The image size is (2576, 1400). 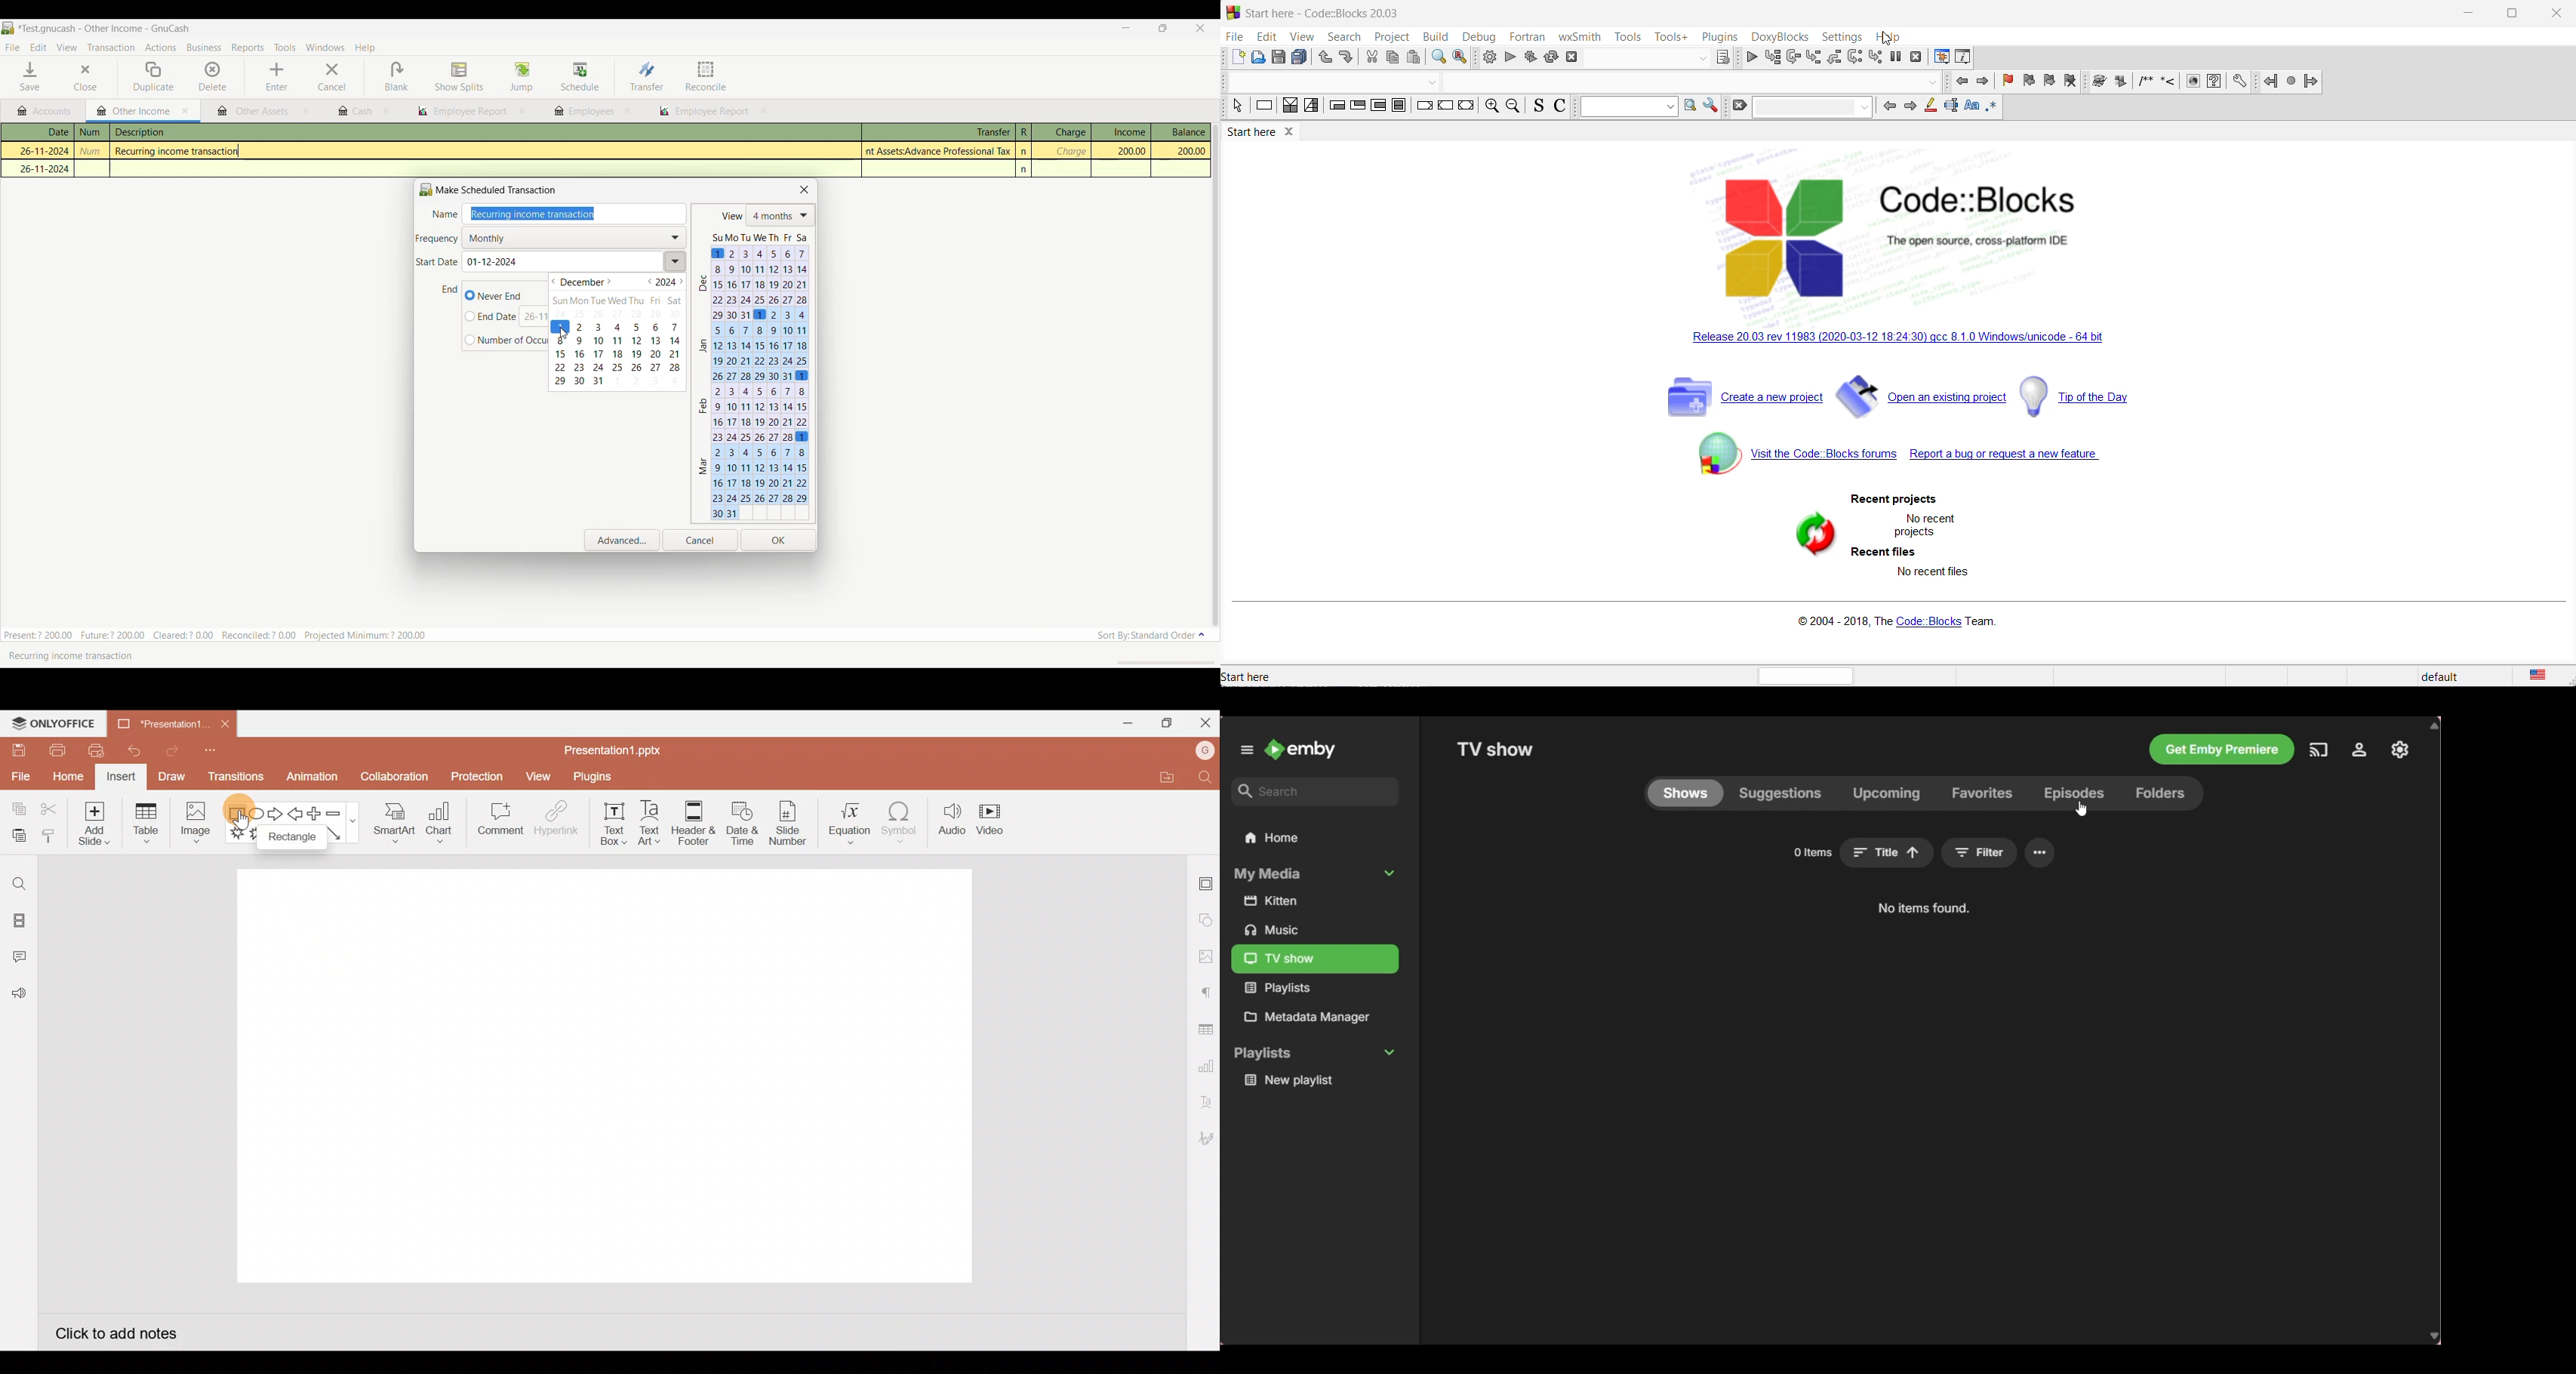 I want to click on Equation, so click(x=852, y=819).